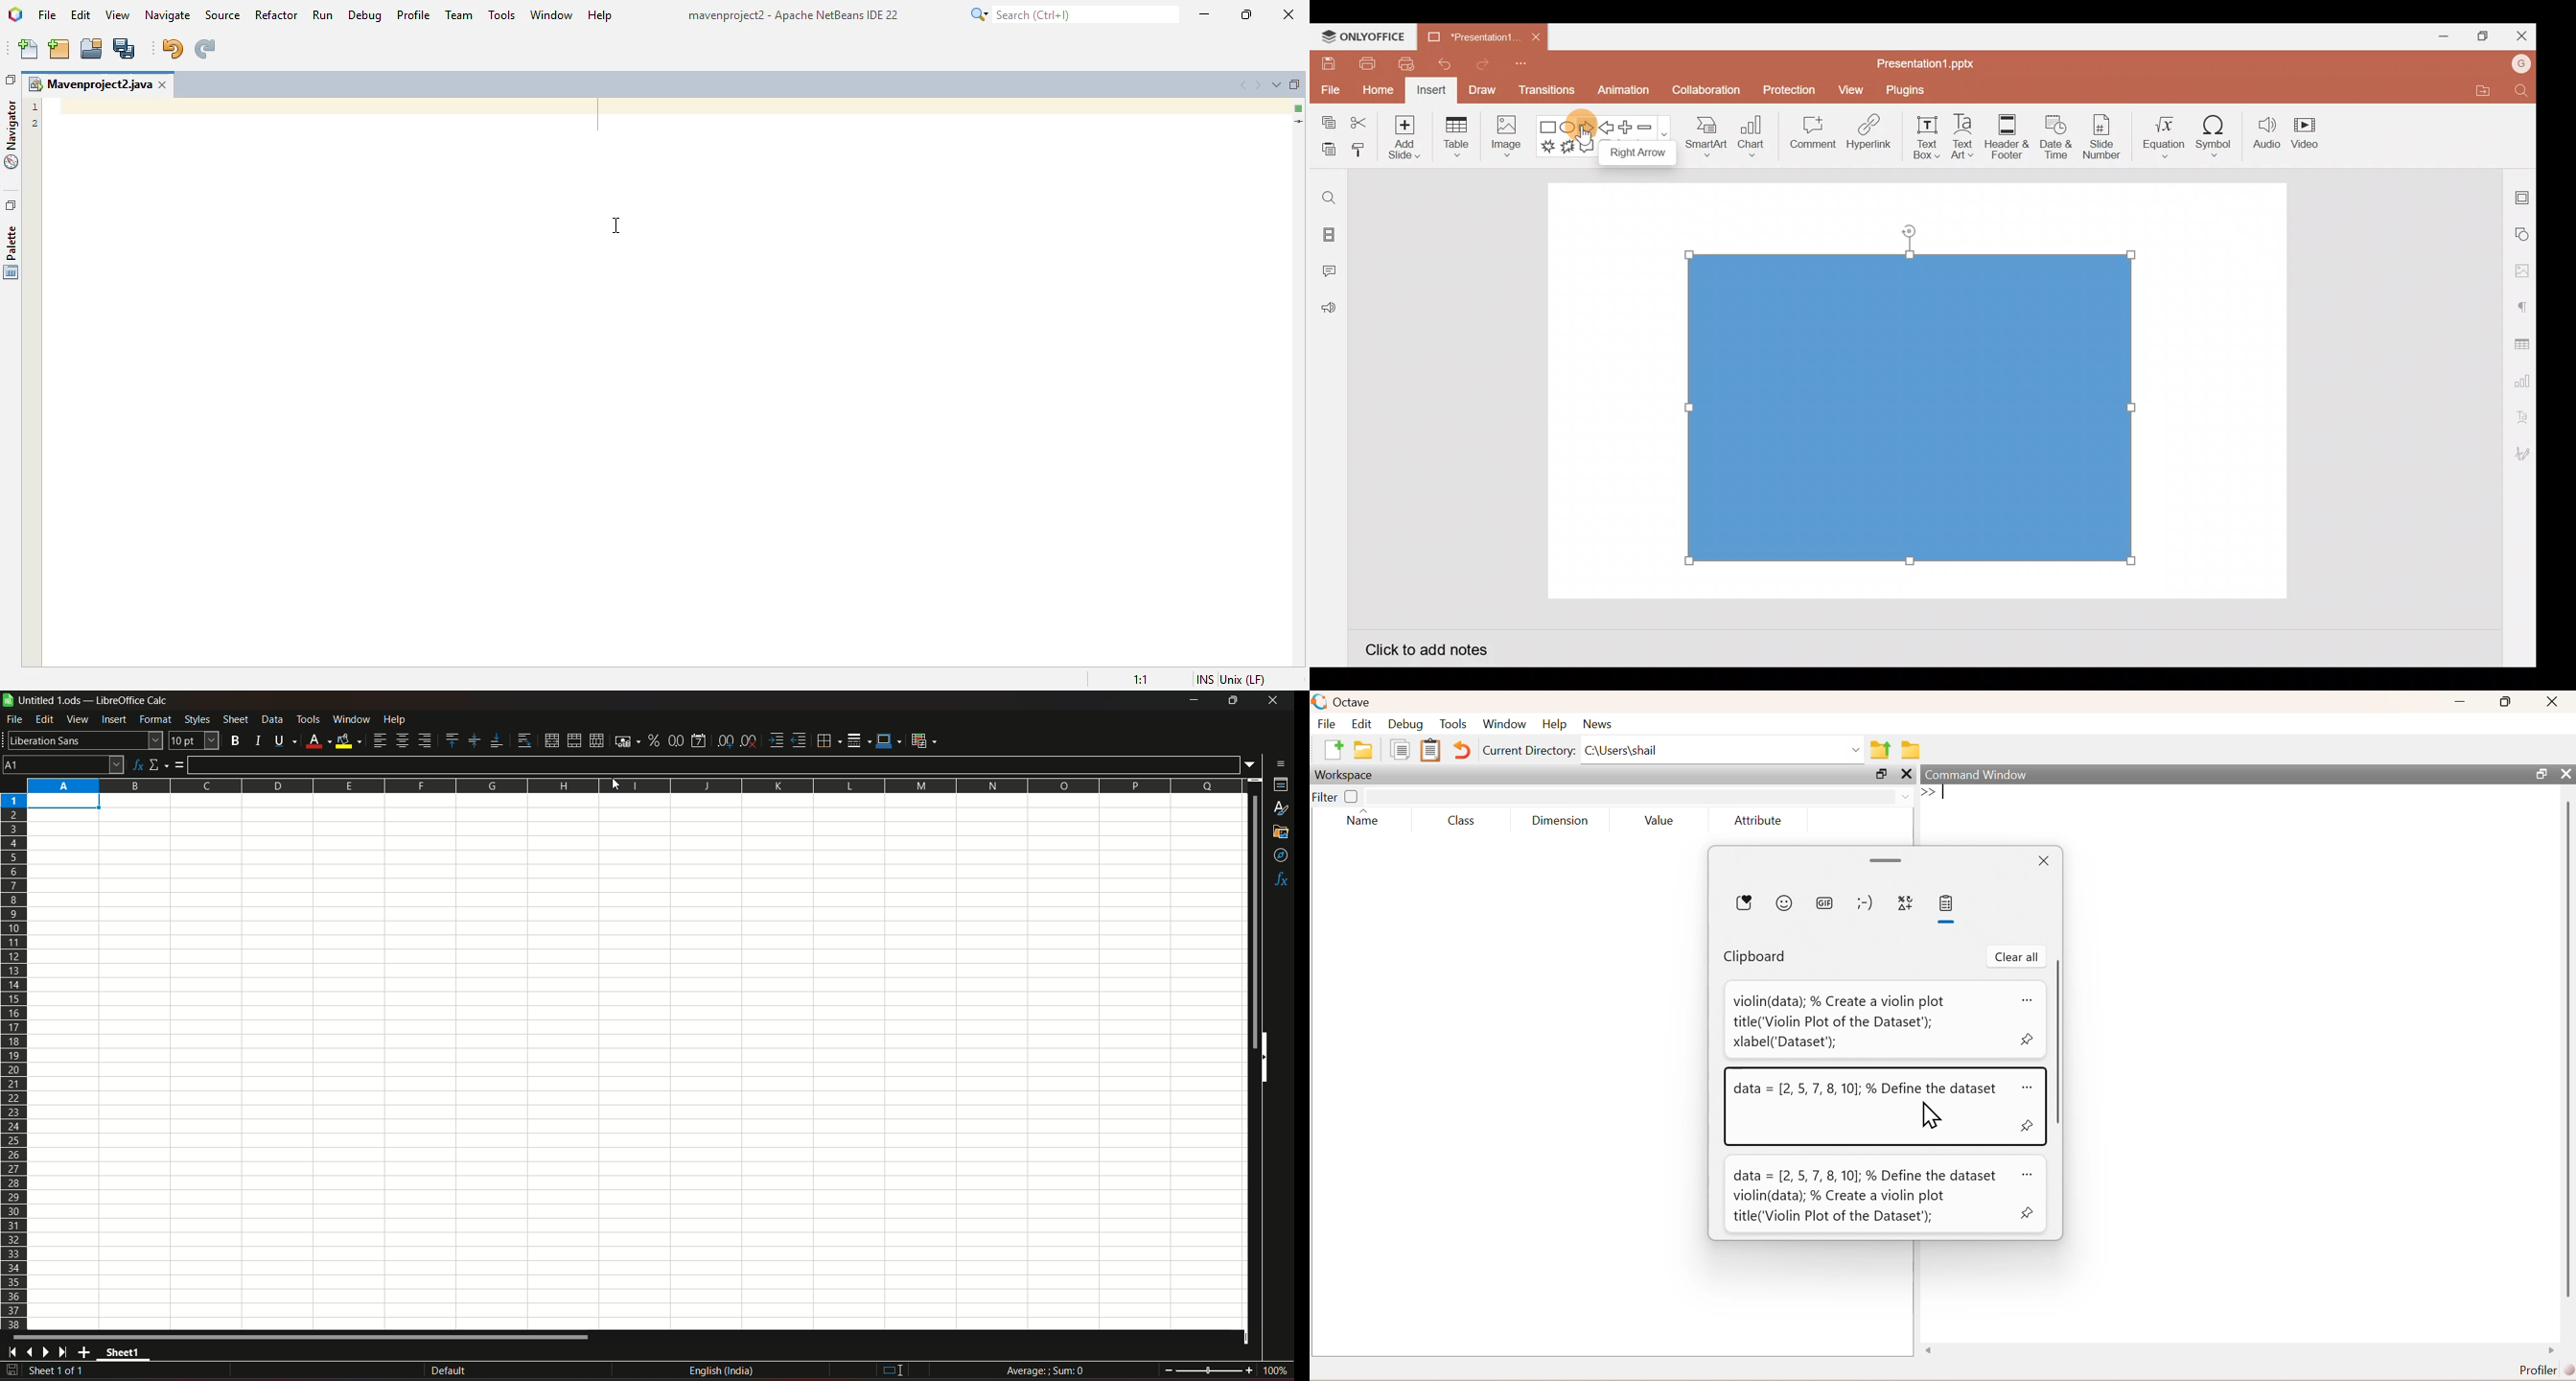 The image size is (2576, 1400). I want to click on decrease indent, so click(799, 741).